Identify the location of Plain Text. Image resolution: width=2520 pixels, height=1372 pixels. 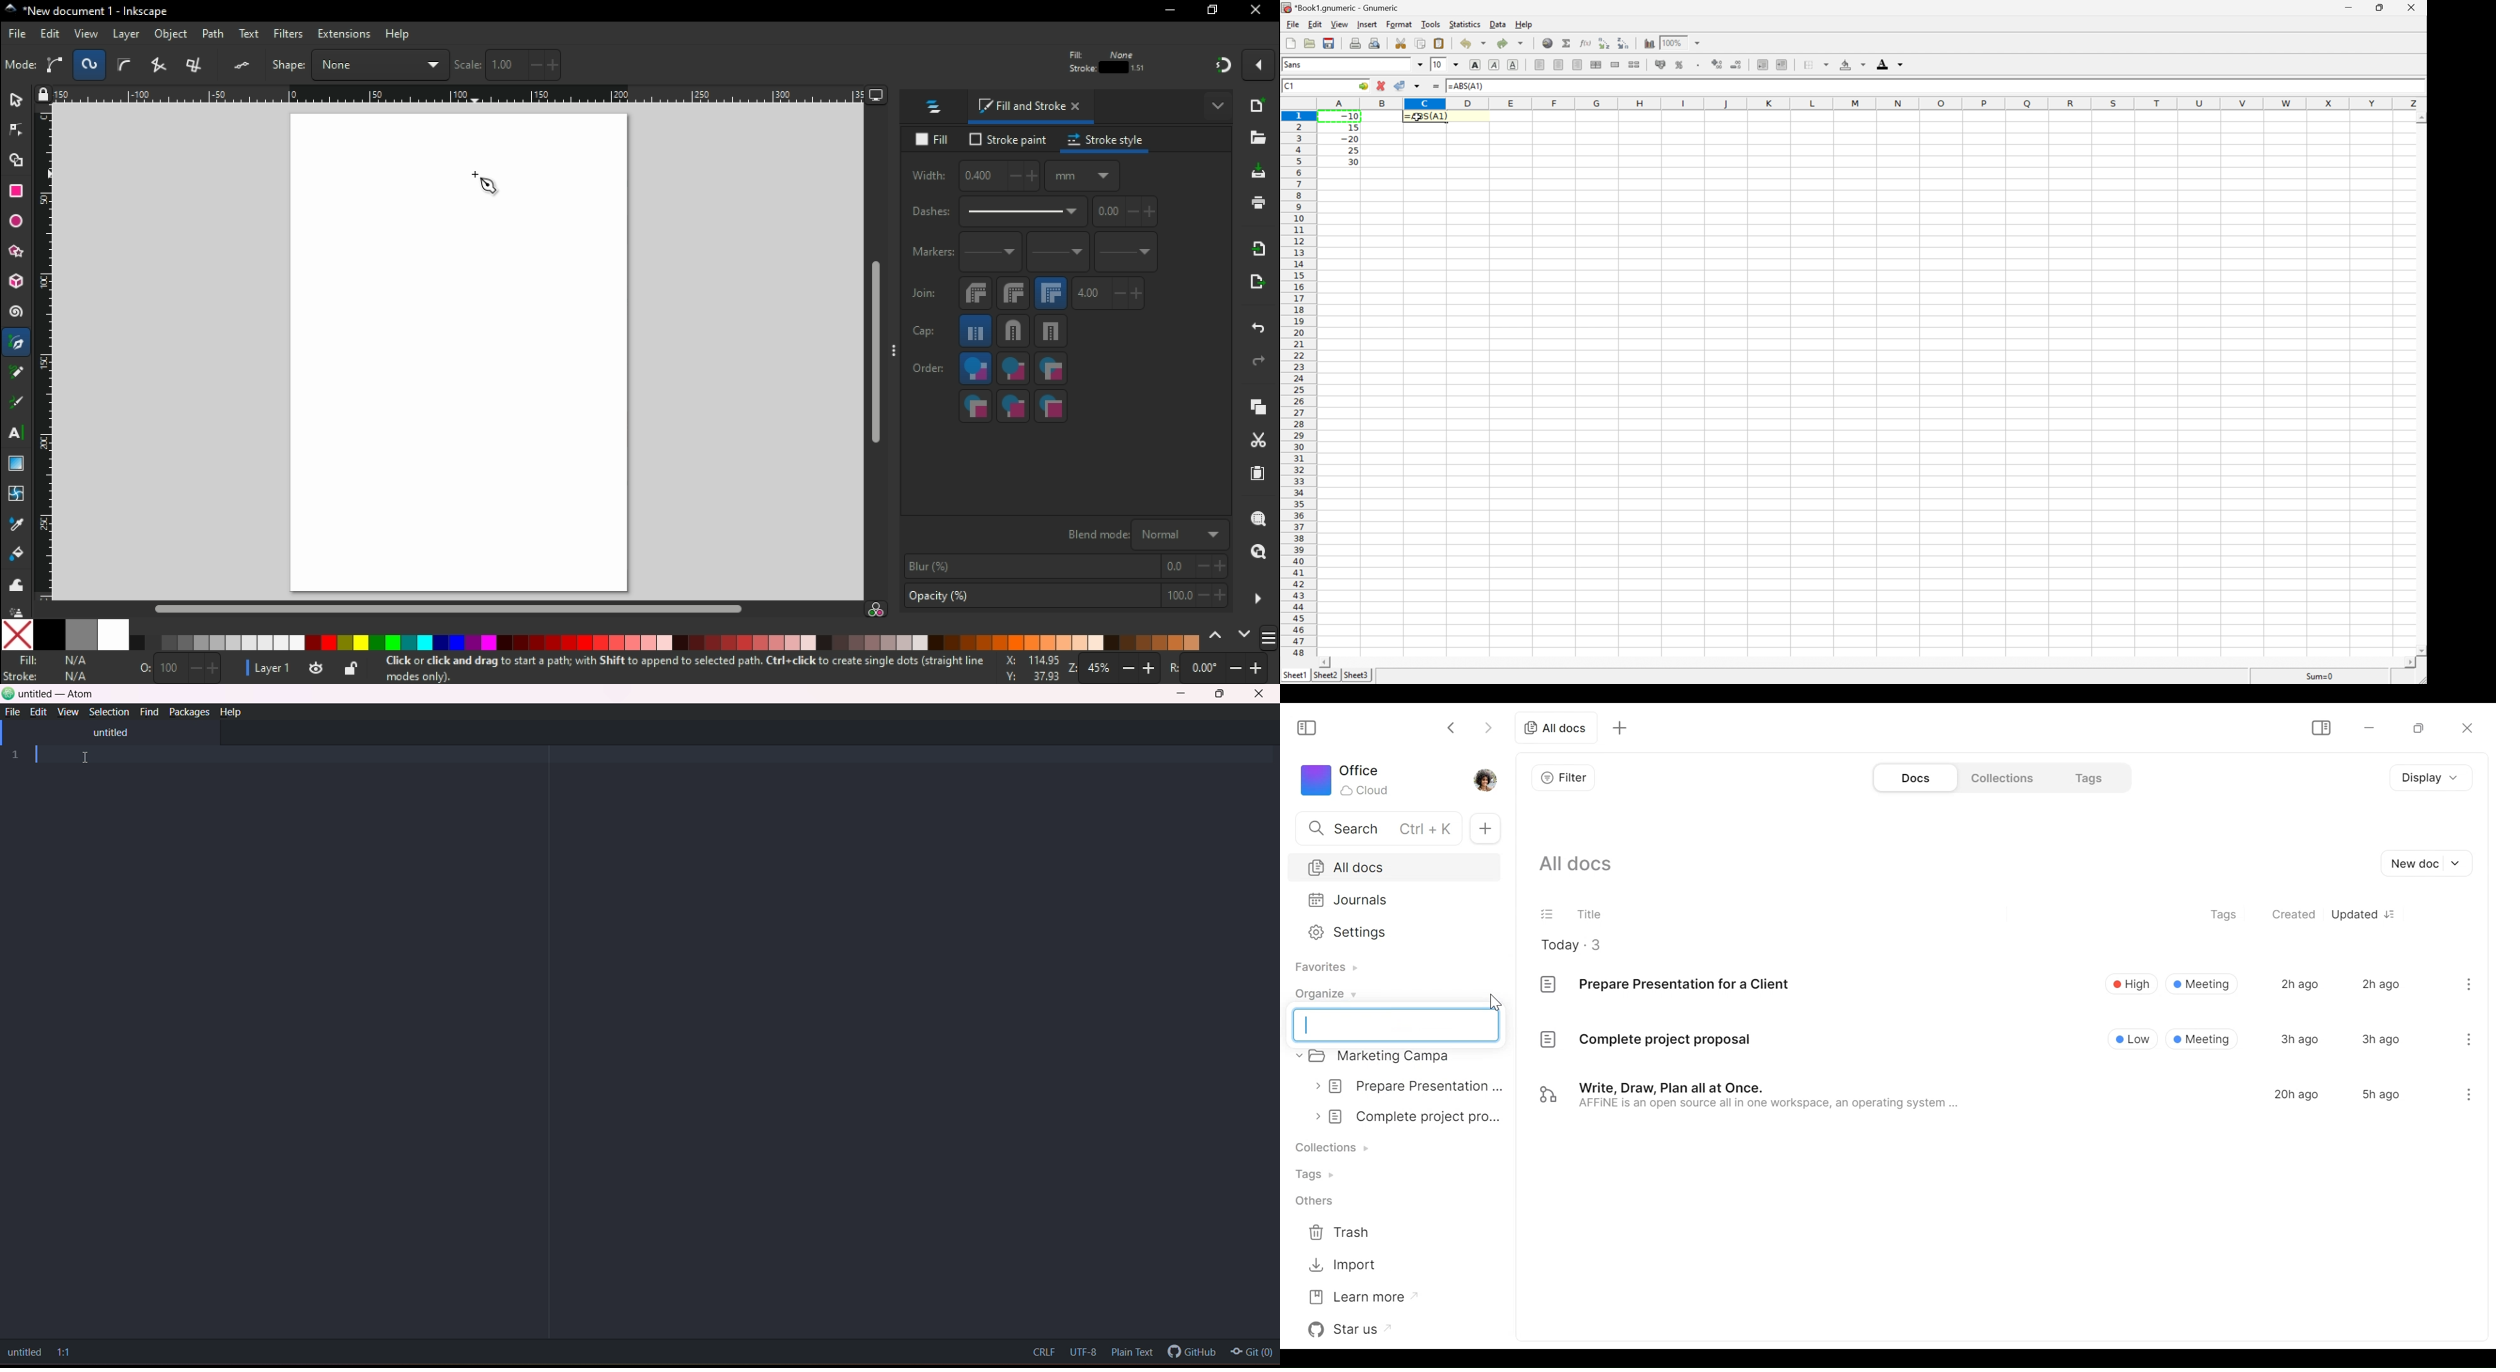
(1135, 1352).